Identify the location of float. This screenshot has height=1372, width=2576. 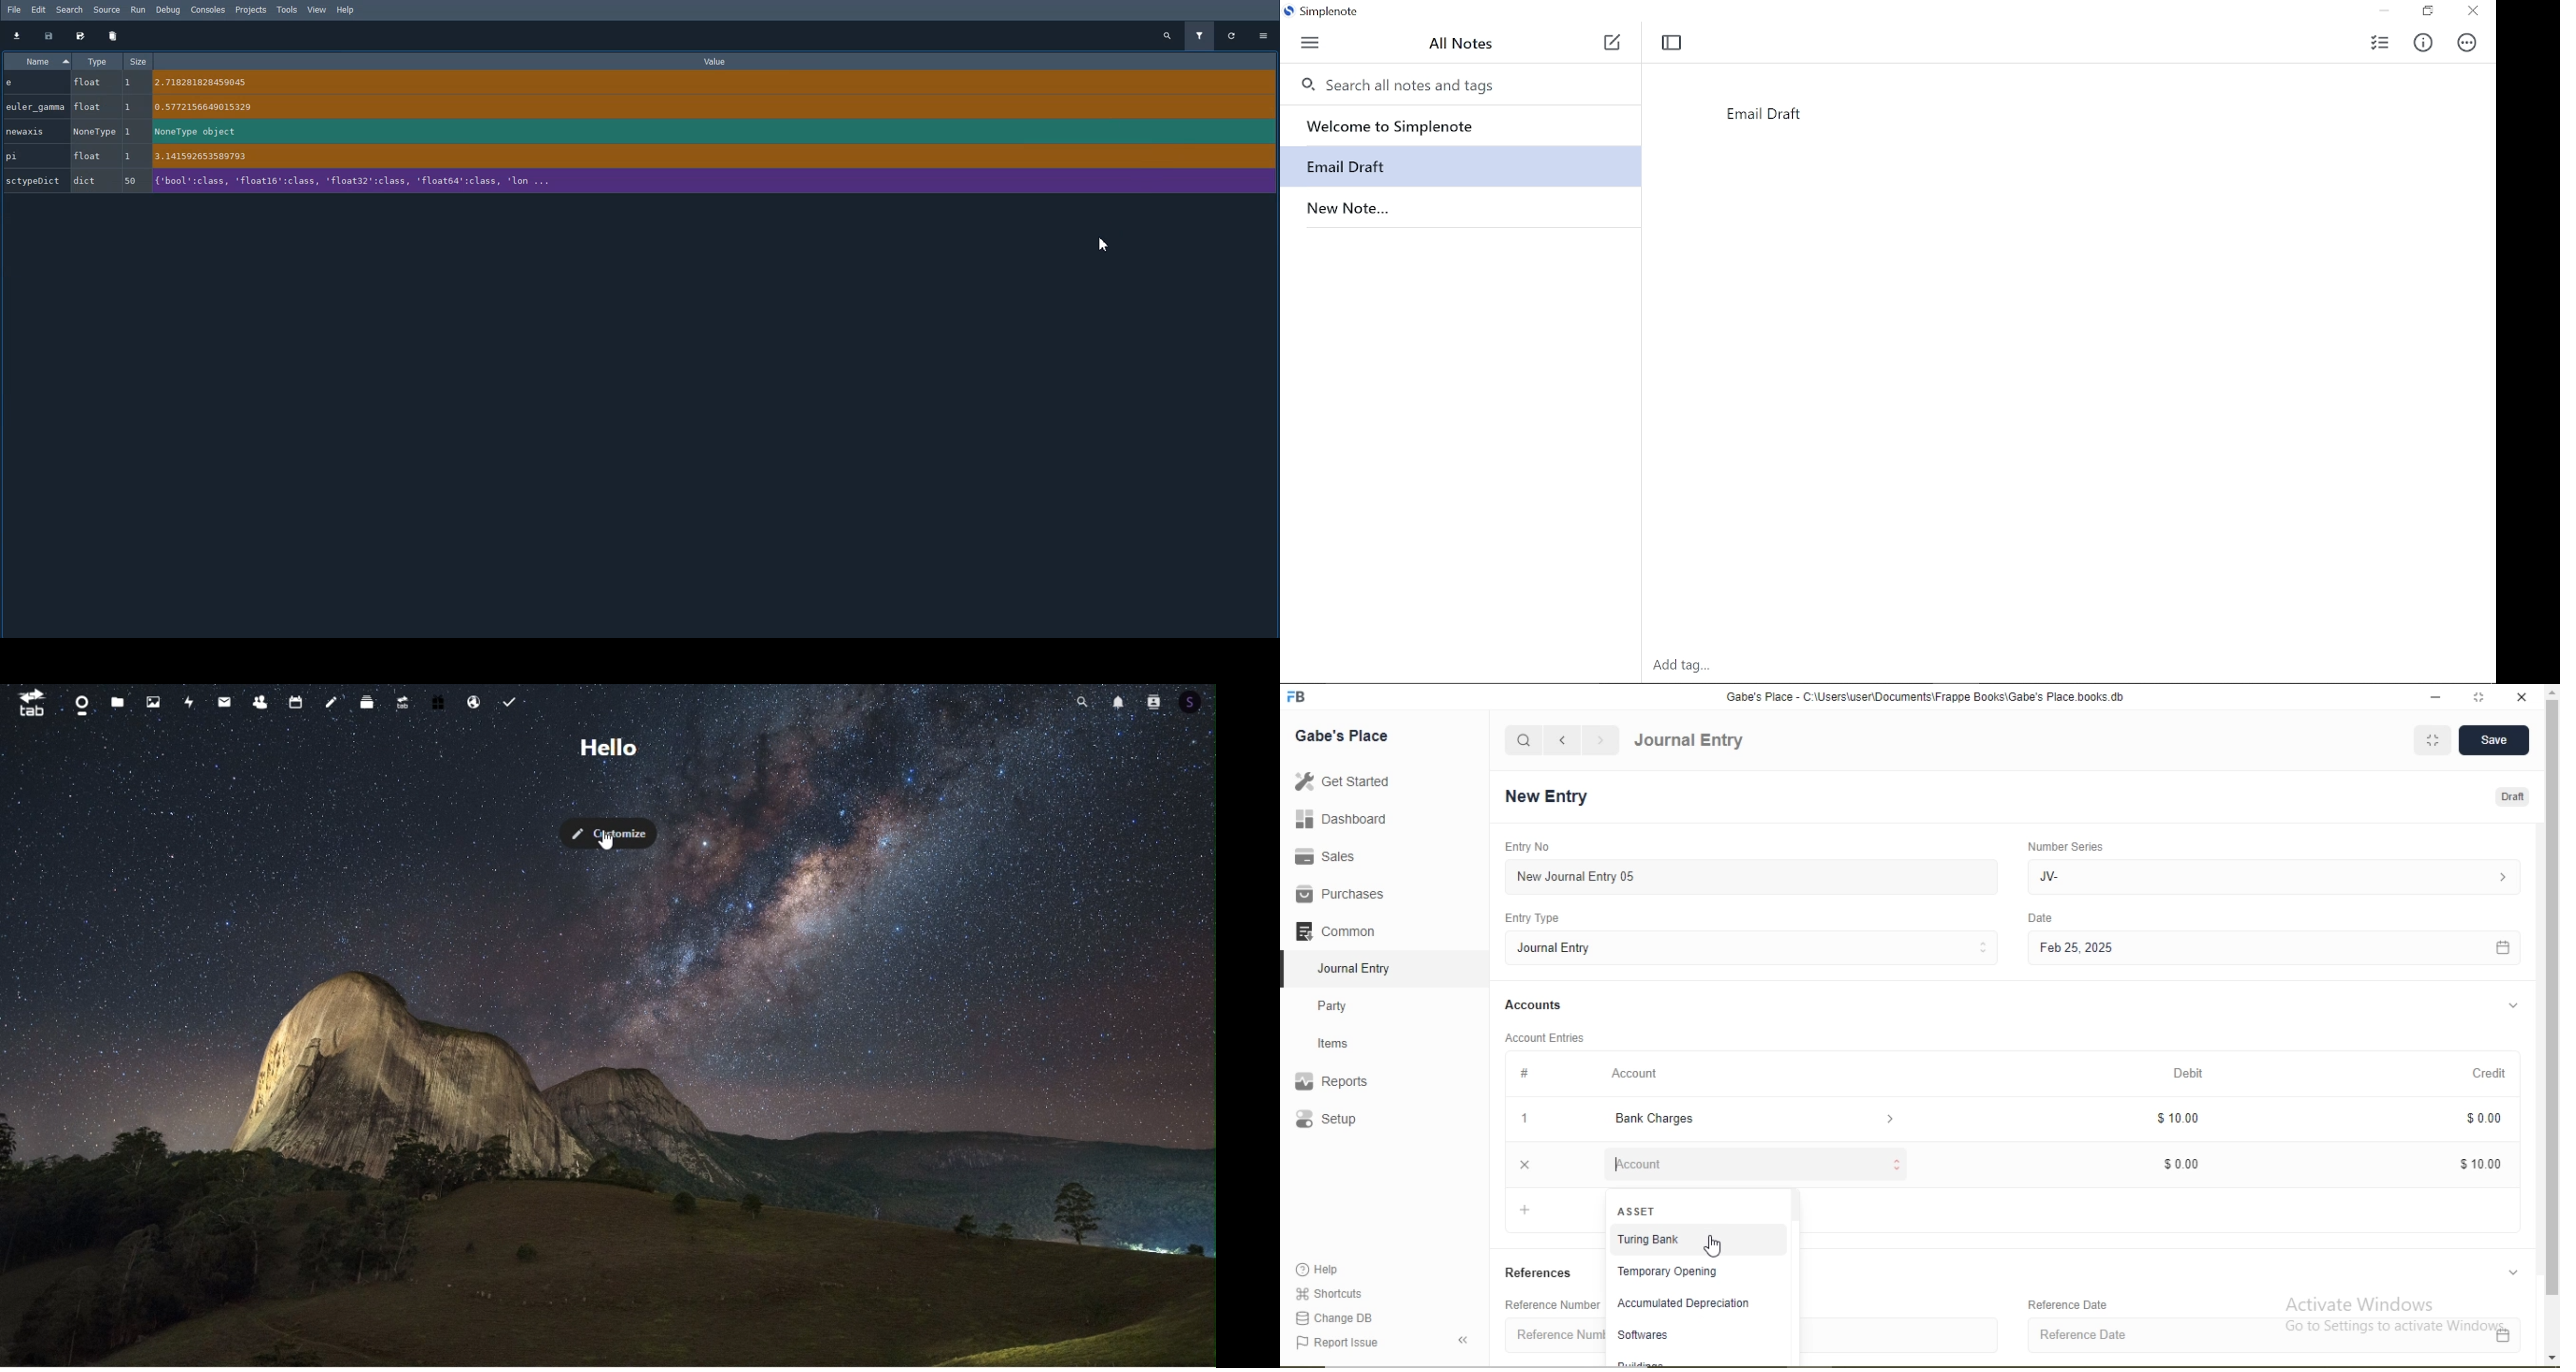
(89, 82).